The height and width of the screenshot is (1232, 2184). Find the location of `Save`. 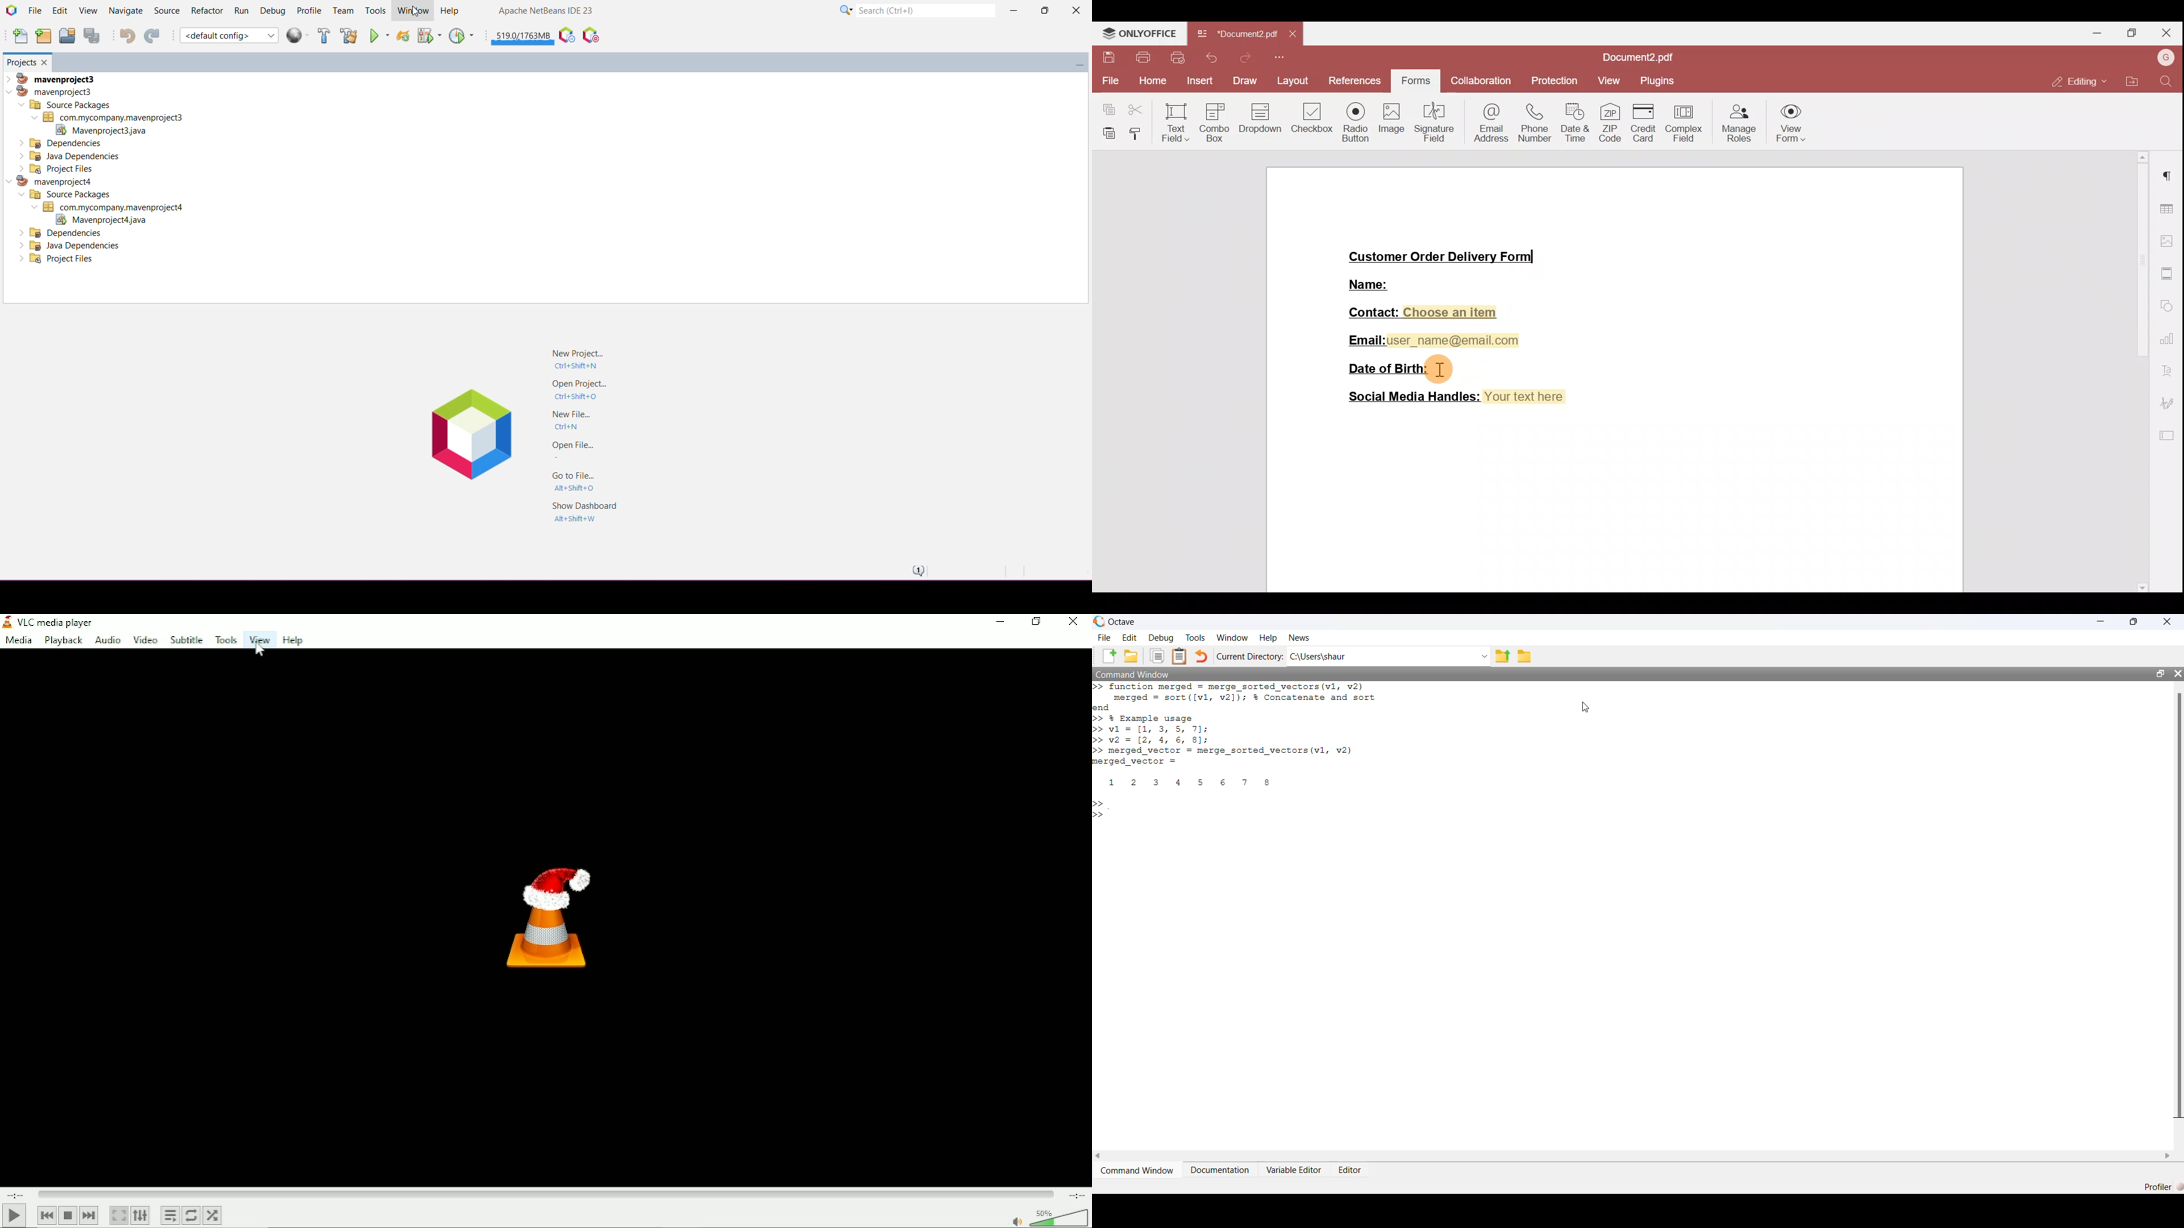

Save is located at coordinates (1106, 55).